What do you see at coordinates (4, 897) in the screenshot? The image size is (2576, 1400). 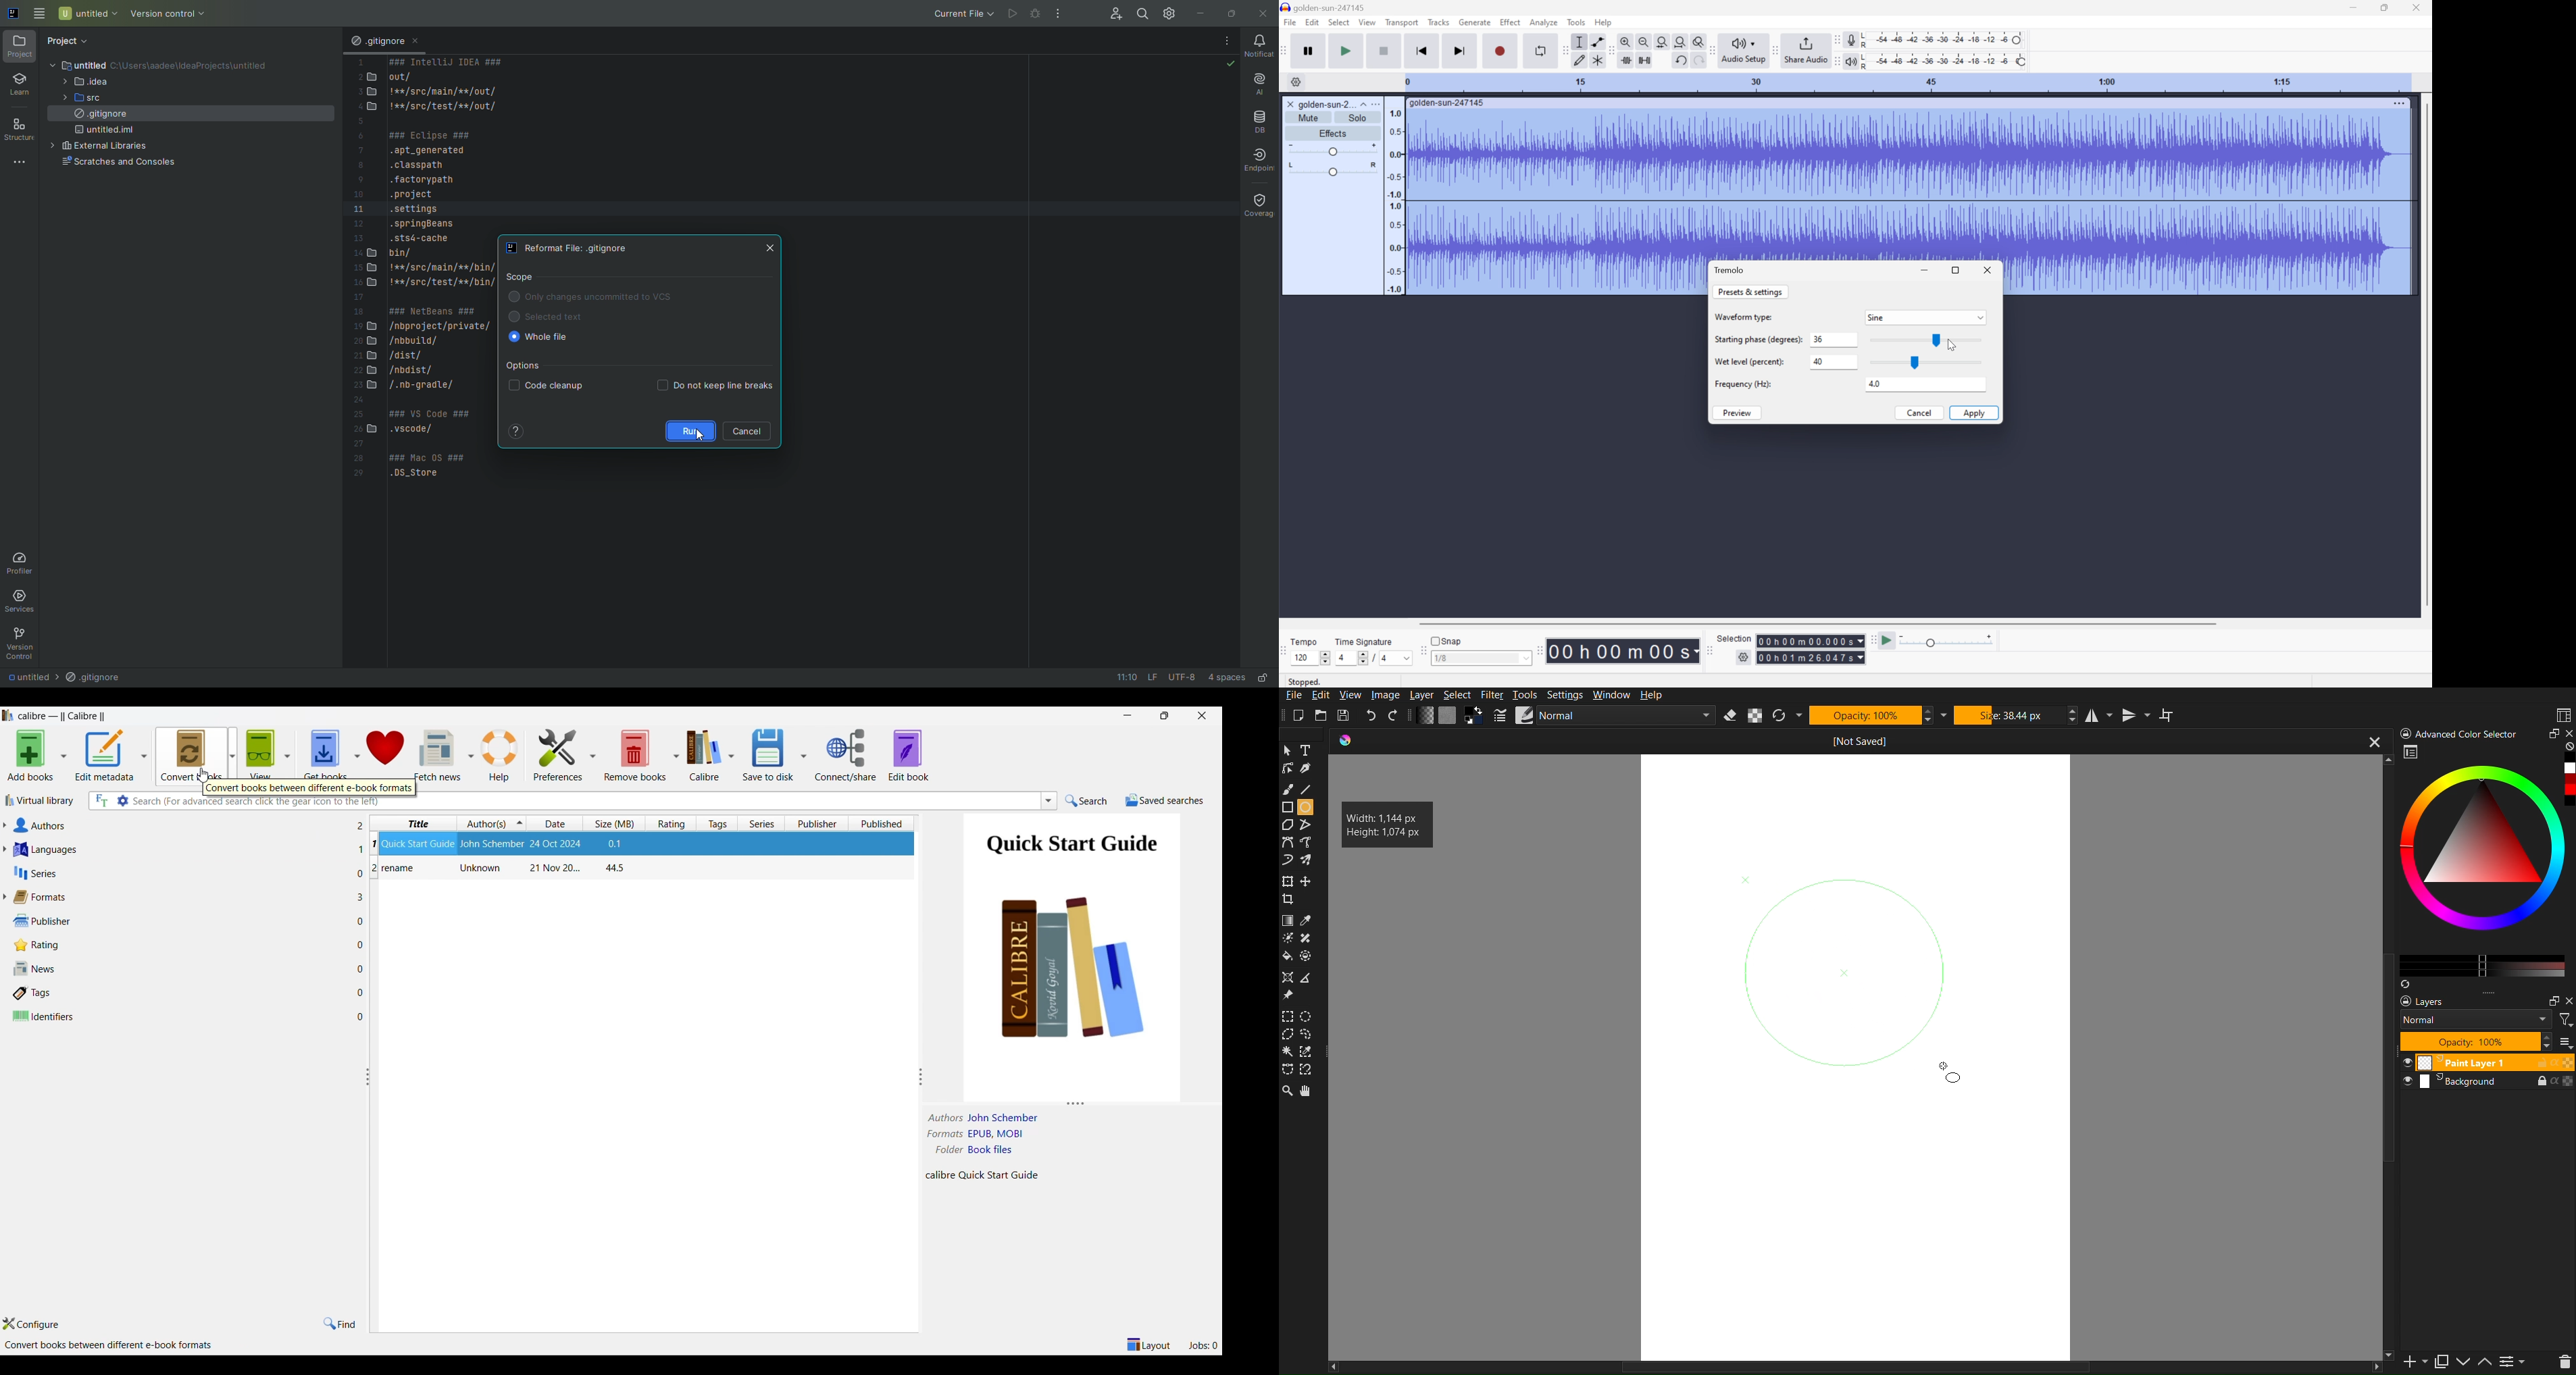 I see `Expand forrmats` at bounding box center [4, 897].